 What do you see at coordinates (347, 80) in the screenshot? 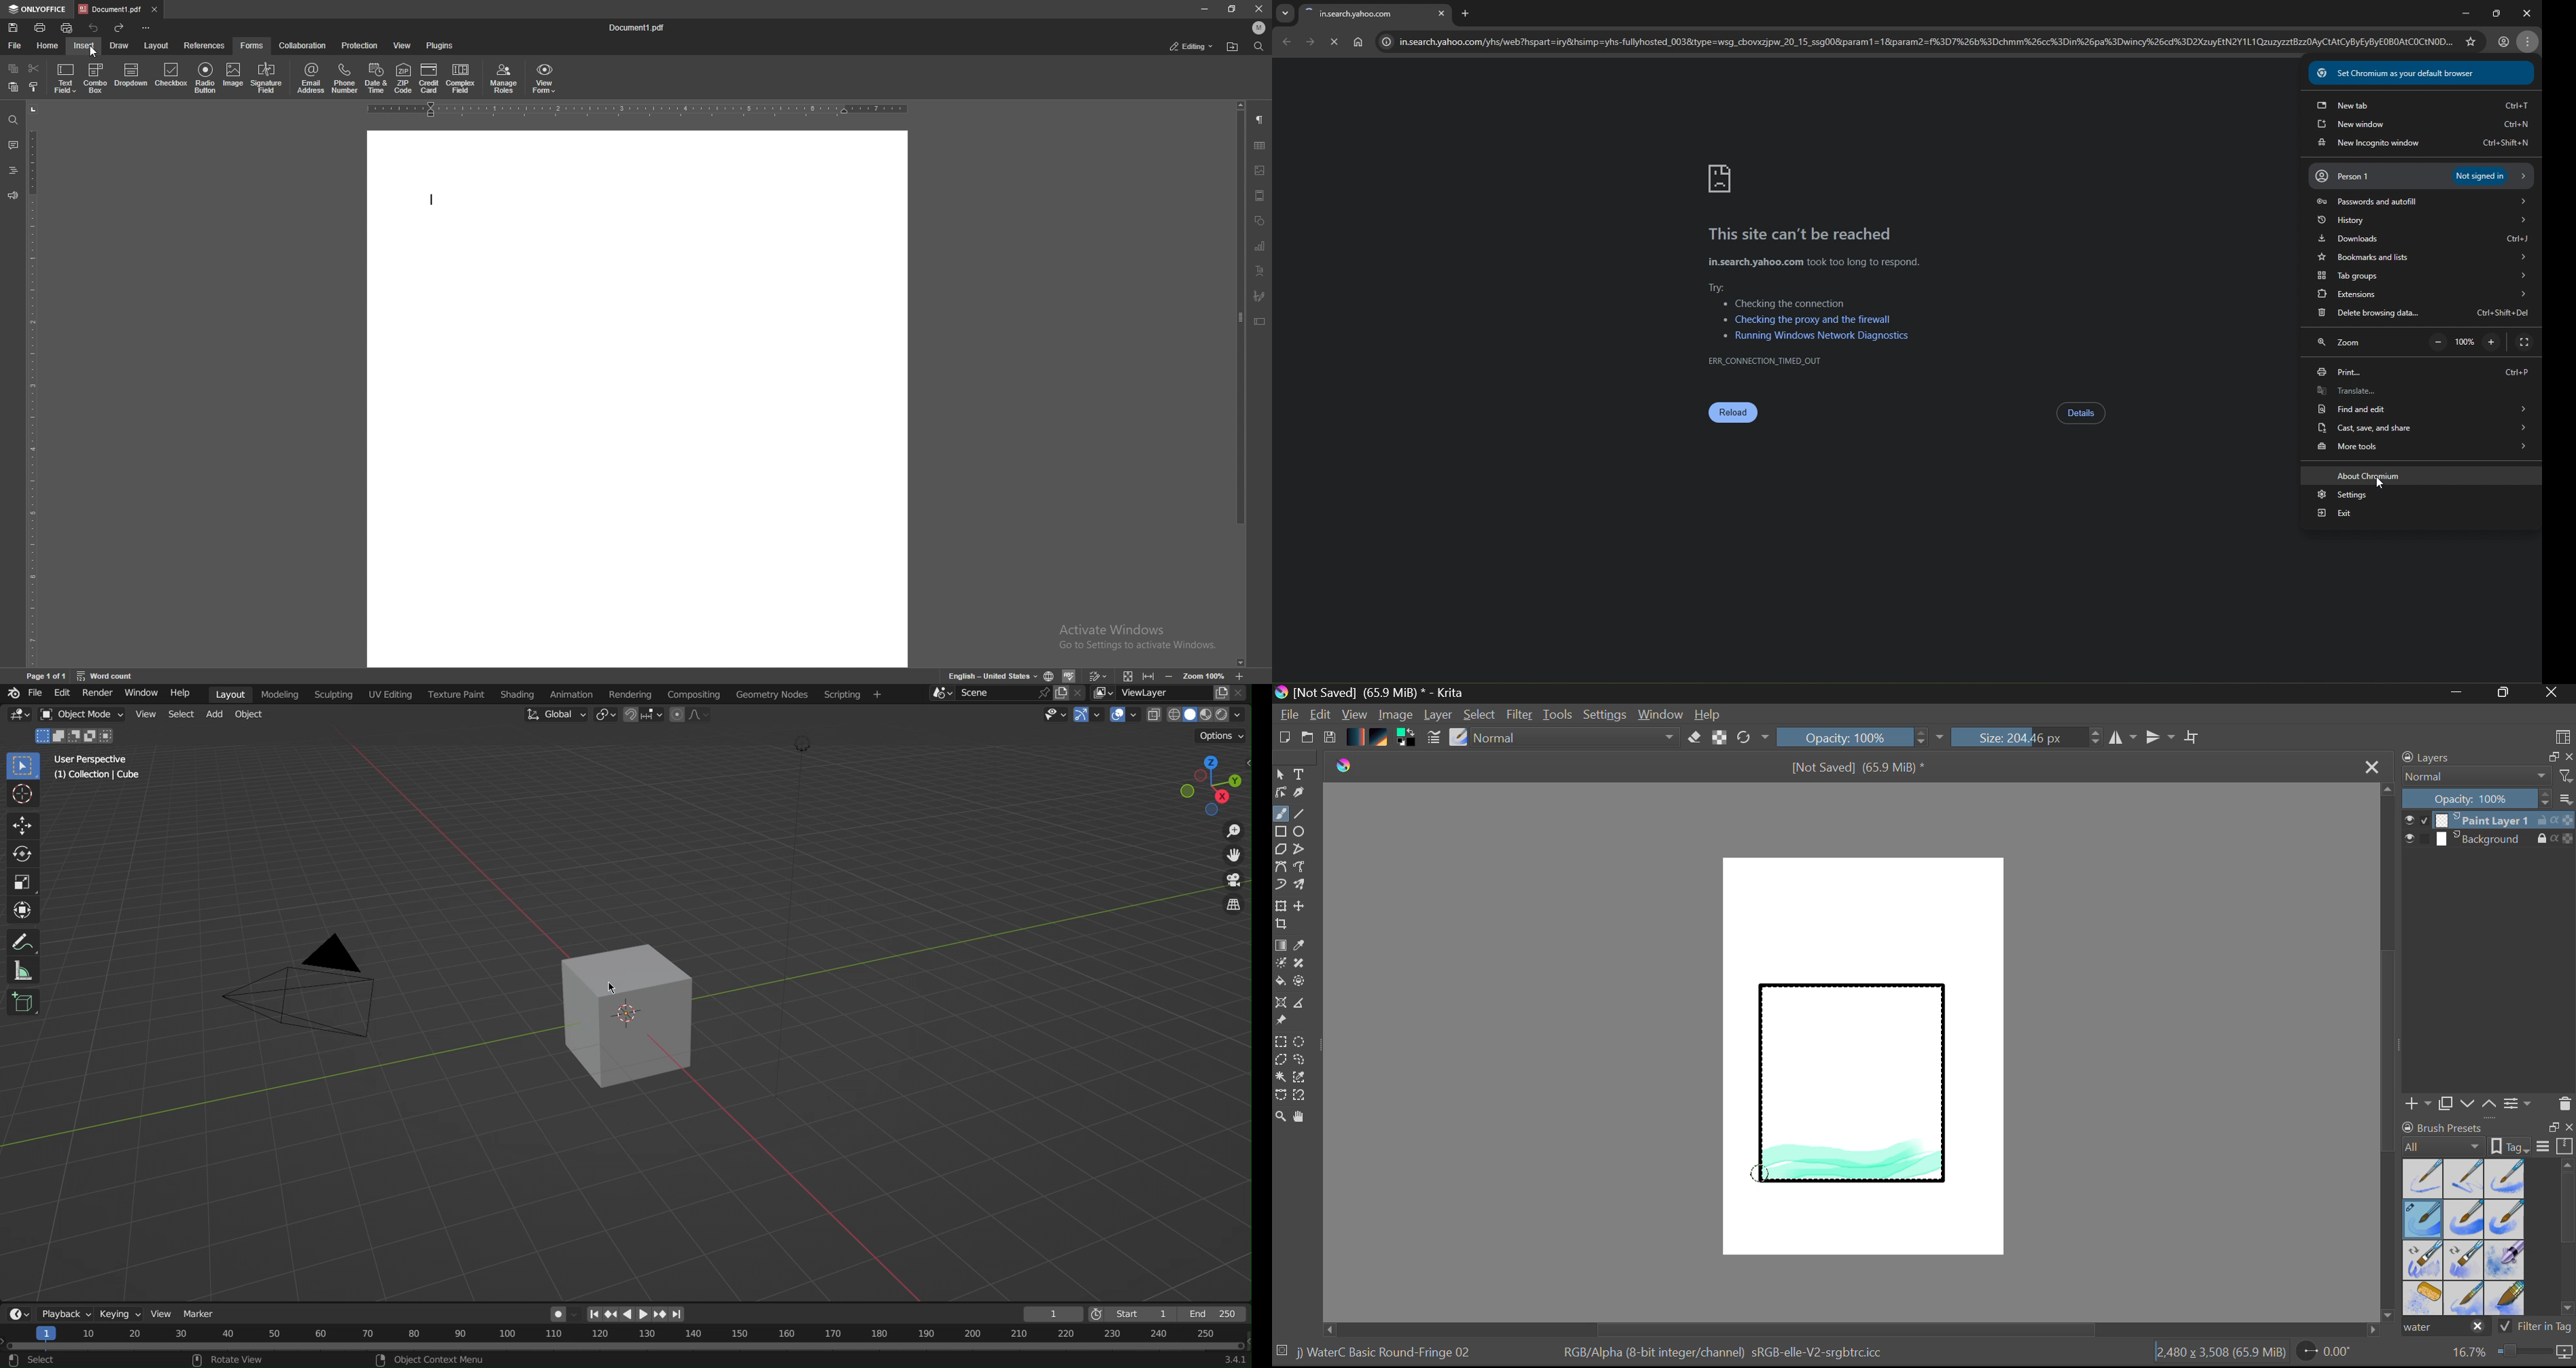
I see `phone number` at bounding box center [347, 80].